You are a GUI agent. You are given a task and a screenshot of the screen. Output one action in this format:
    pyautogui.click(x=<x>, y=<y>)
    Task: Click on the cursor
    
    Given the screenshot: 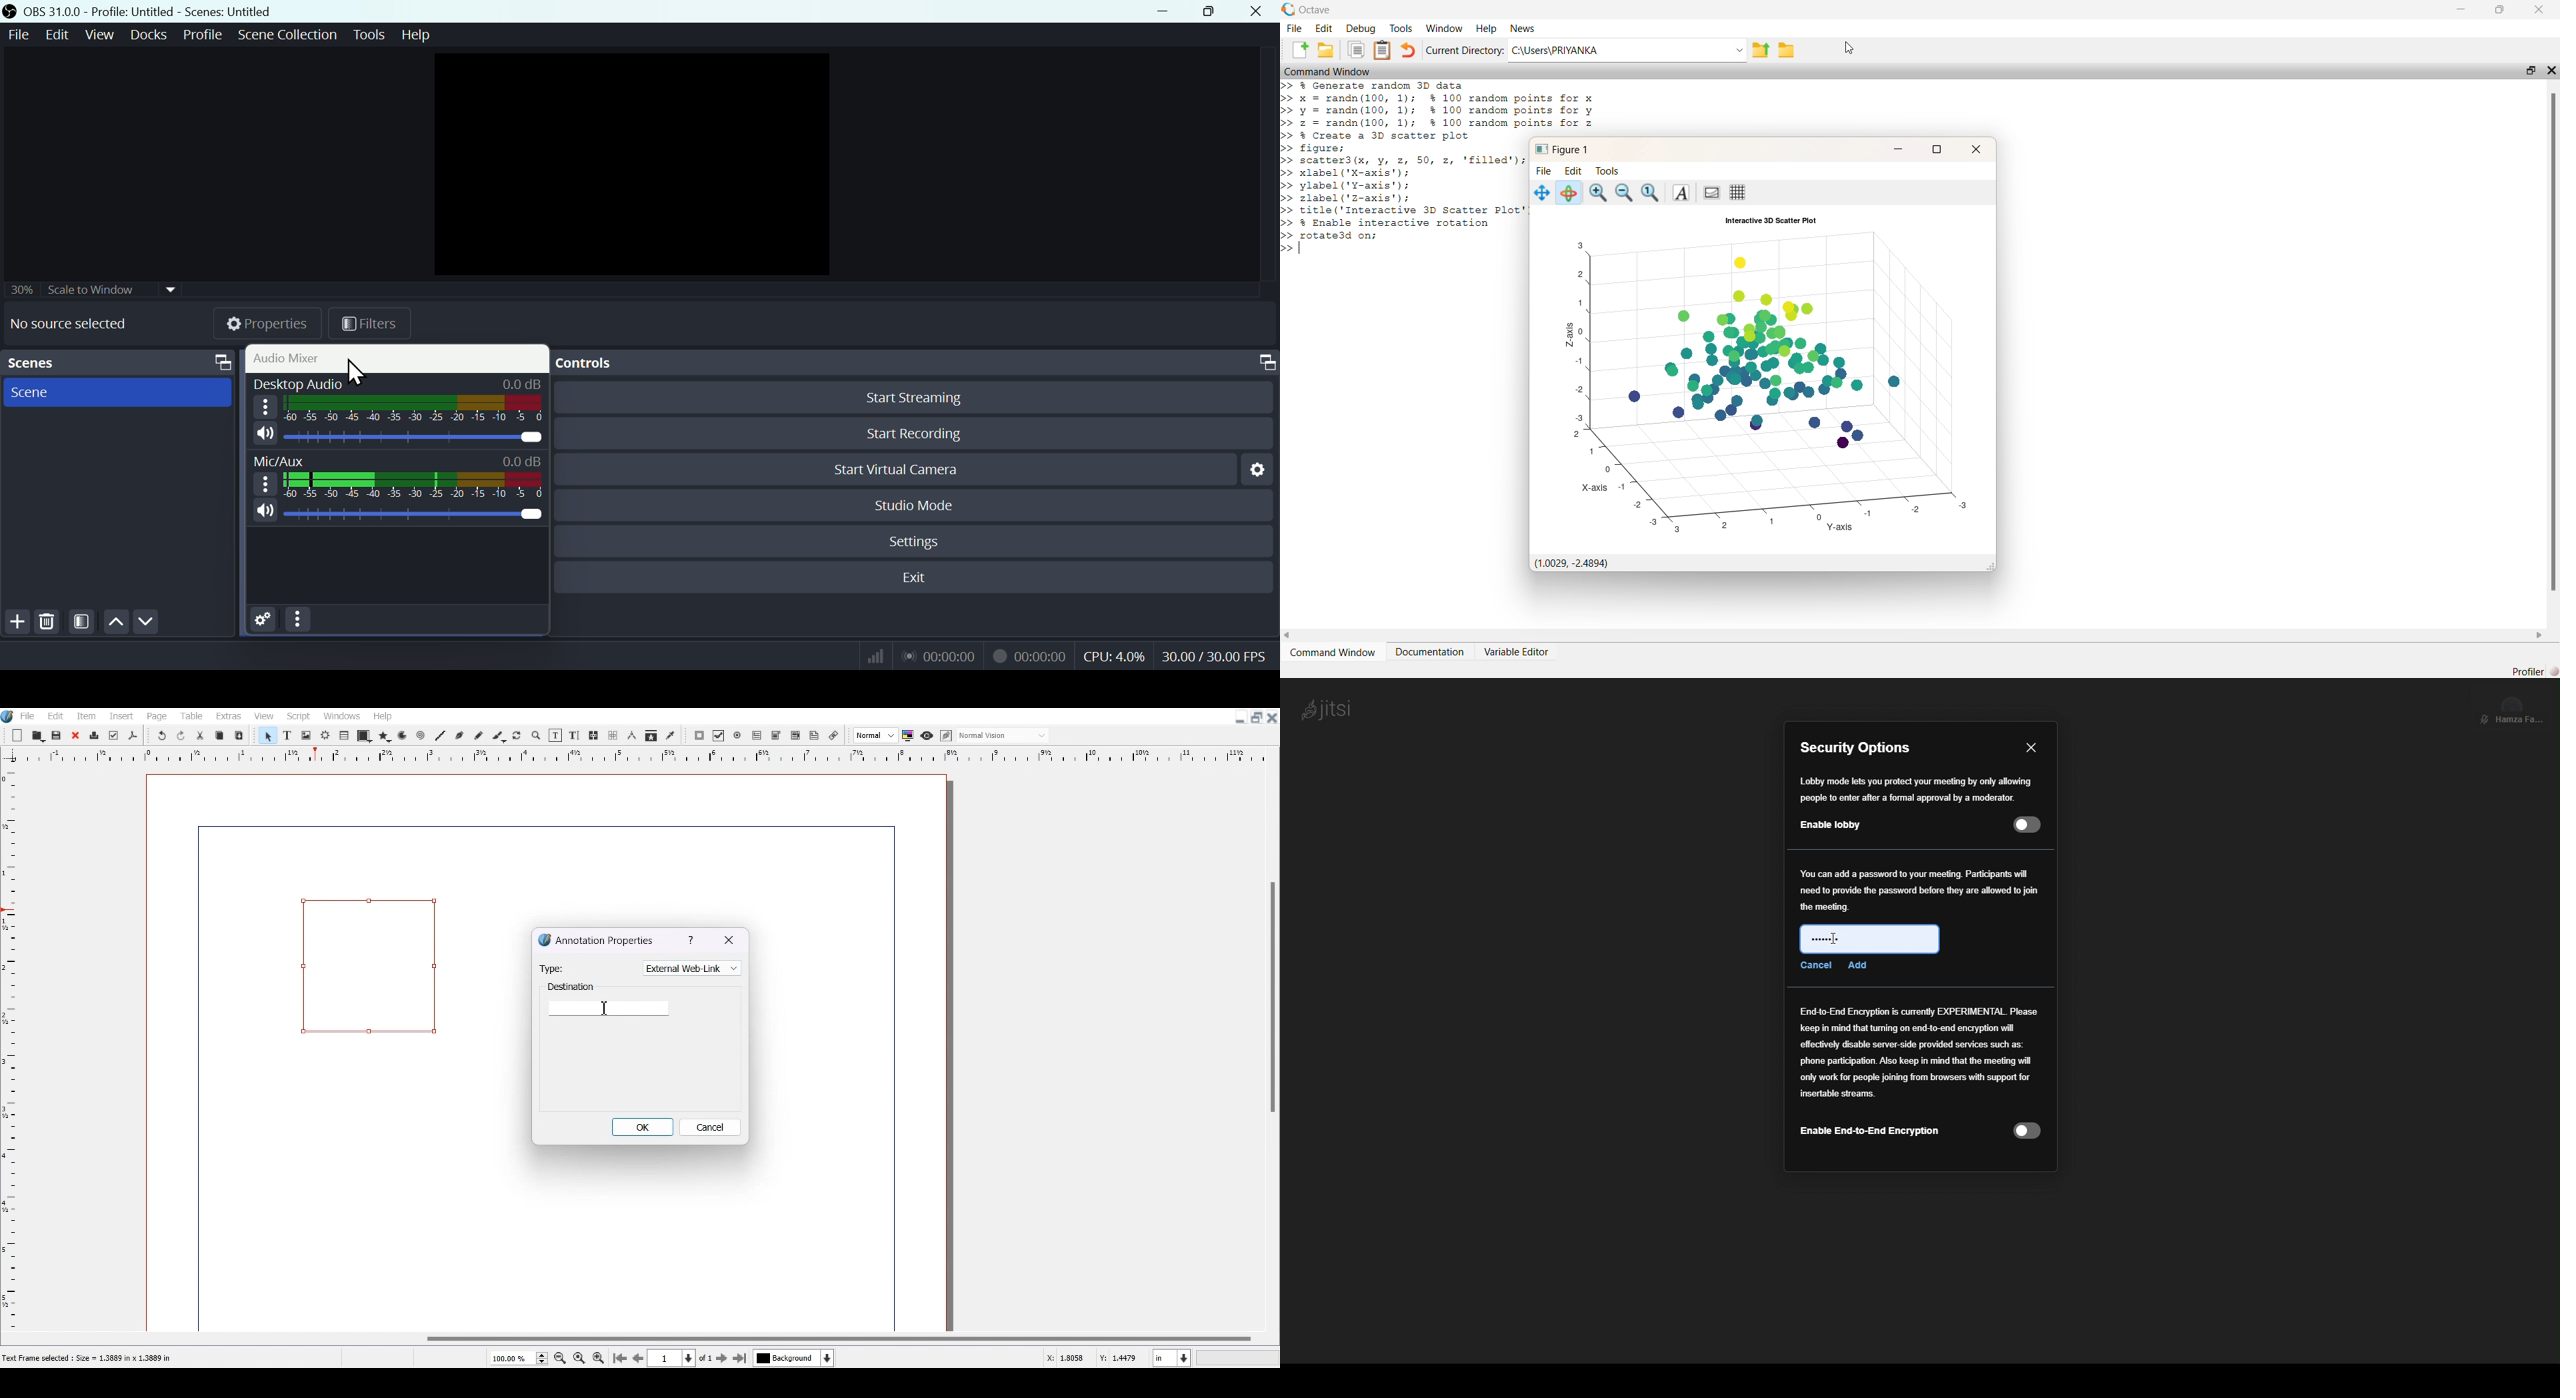 What is the action you would take?
    pyautogui.click(x=356, y=374)
    